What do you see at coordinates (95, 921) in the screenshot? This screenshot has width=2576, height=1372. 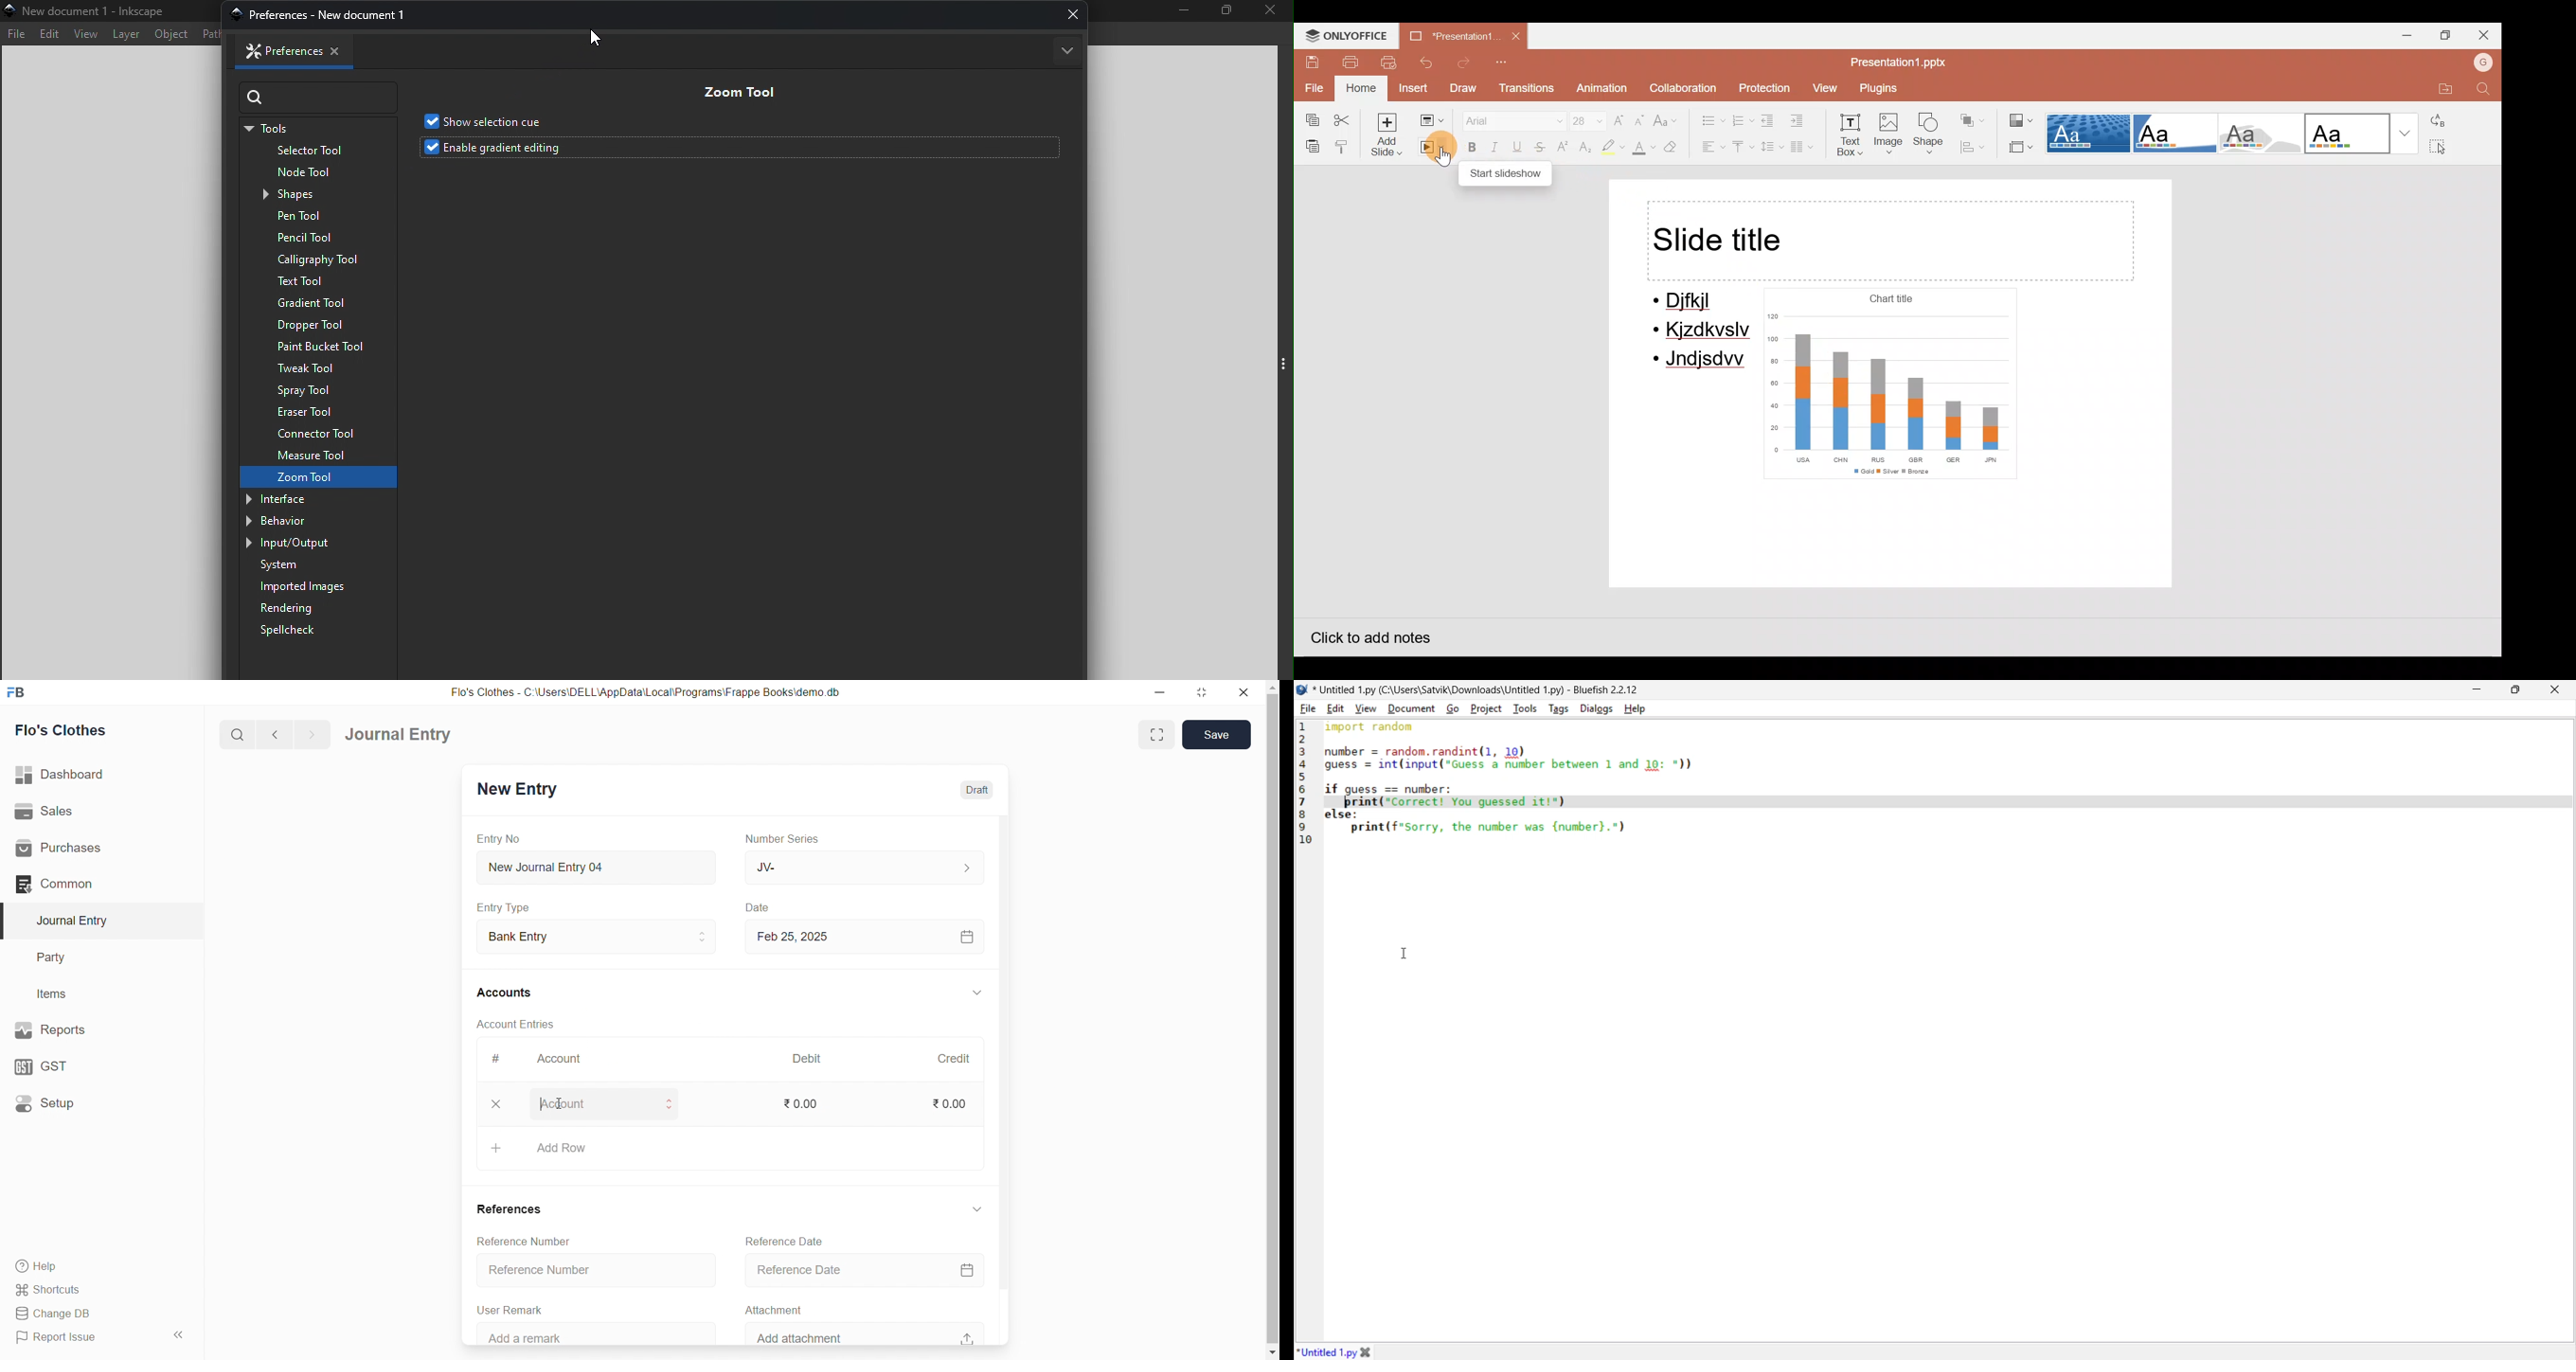 I see `Journal Entry` at bounding box center [95, 921].